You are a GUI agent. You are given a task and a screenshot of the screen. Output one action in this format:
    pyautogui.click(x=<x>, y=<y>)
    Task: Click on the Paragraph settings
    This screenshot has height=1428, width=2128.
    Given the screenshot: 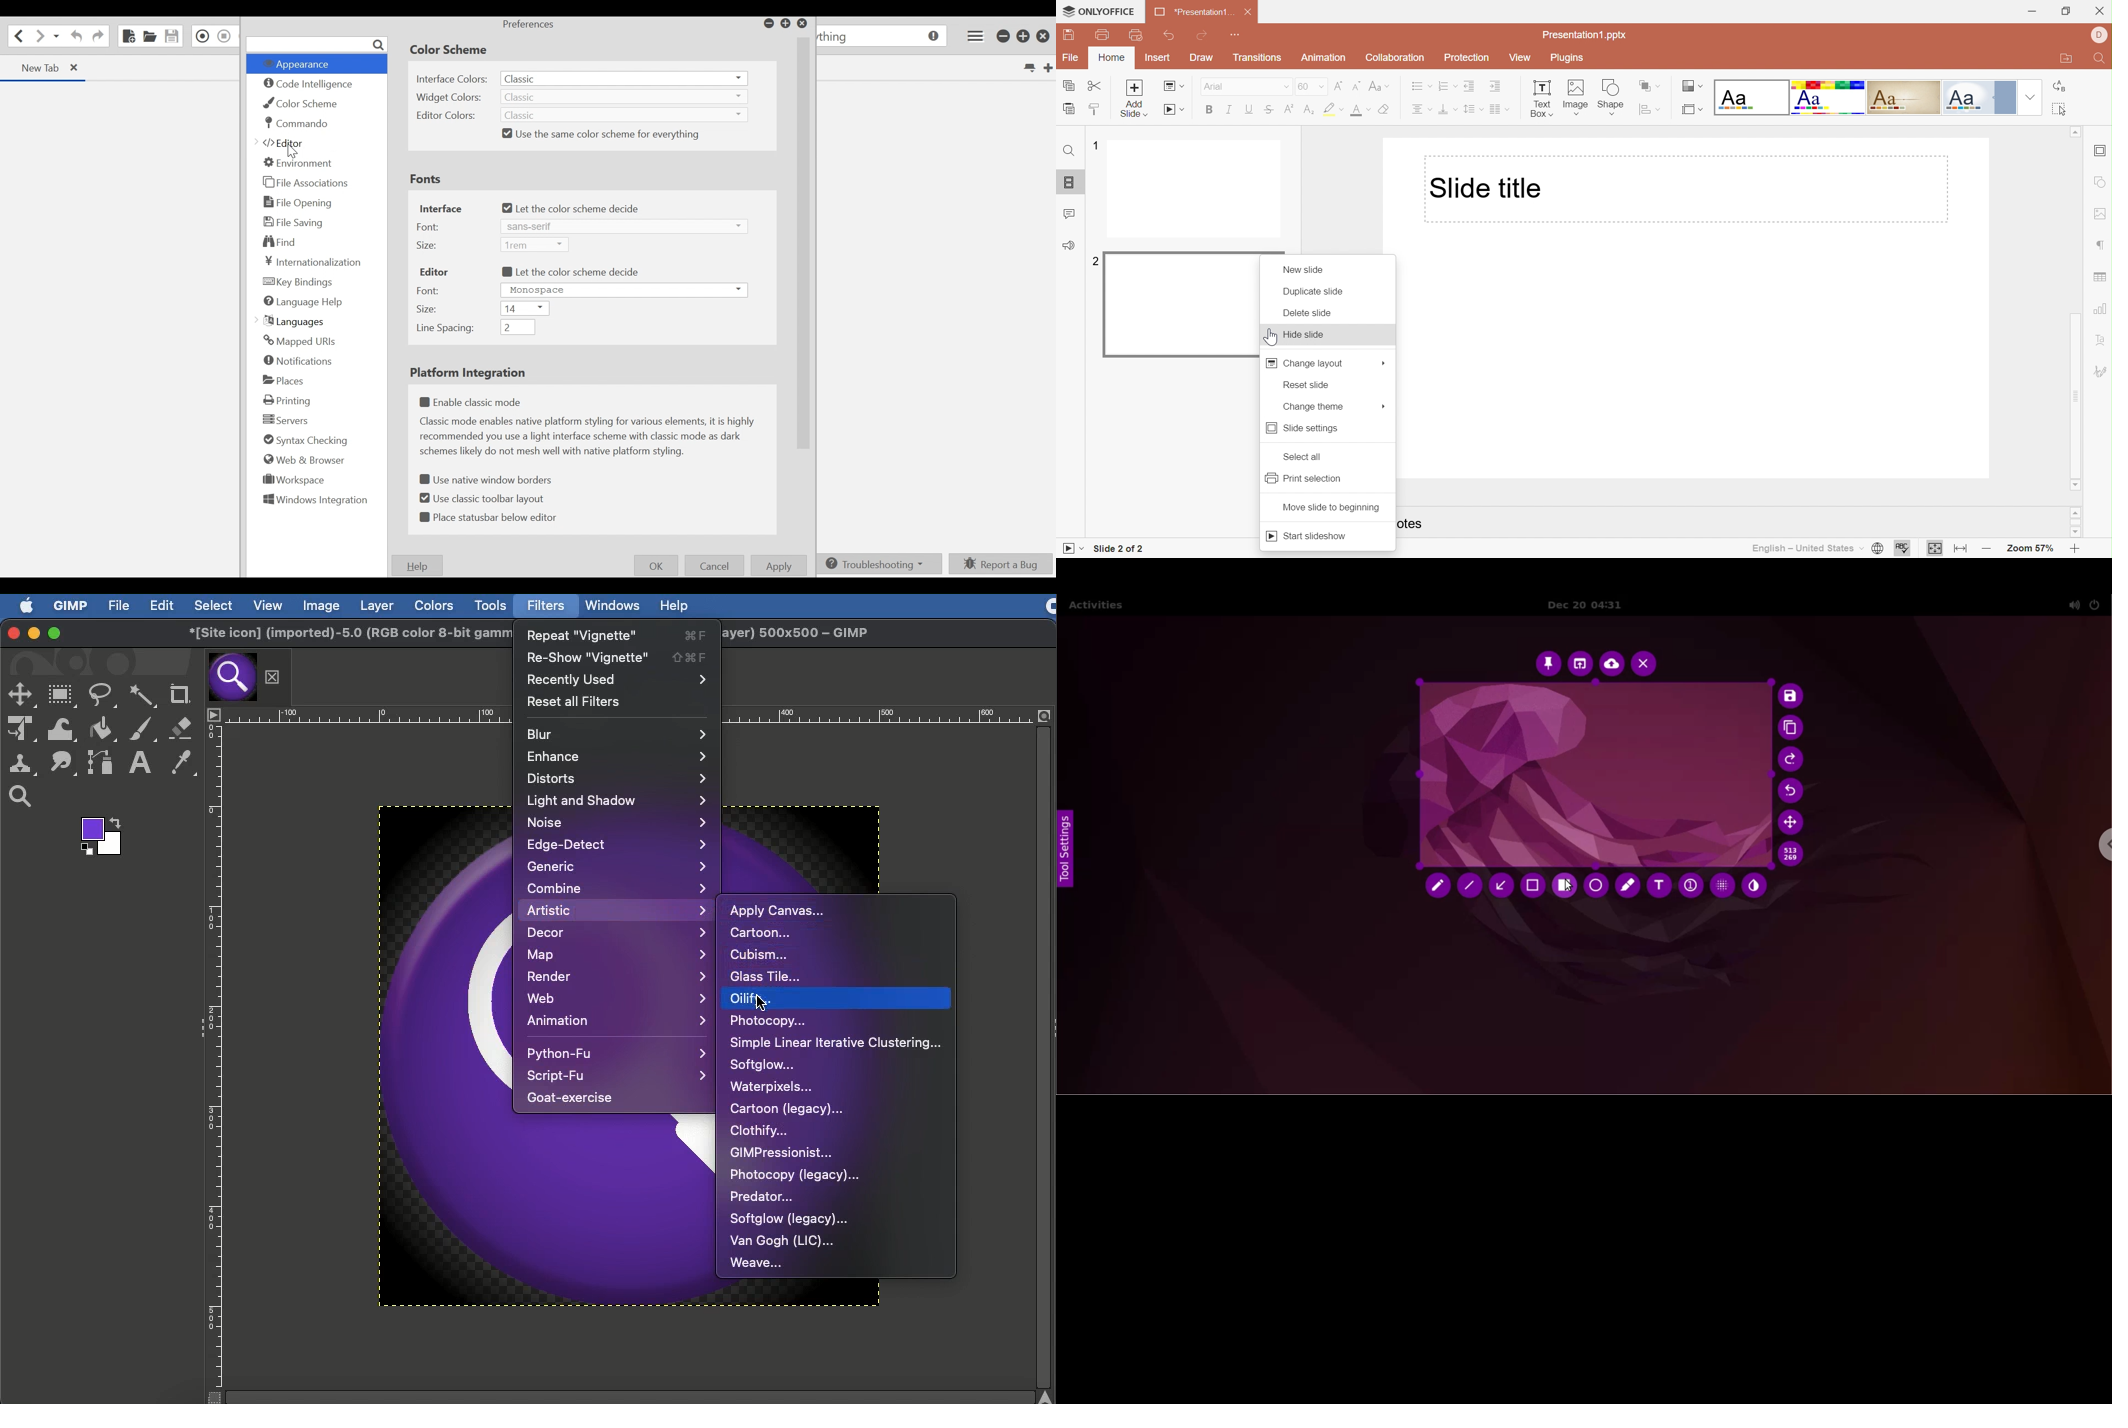 What is the action you would take?
    pyautogui.click(x=2100, y=246)
    